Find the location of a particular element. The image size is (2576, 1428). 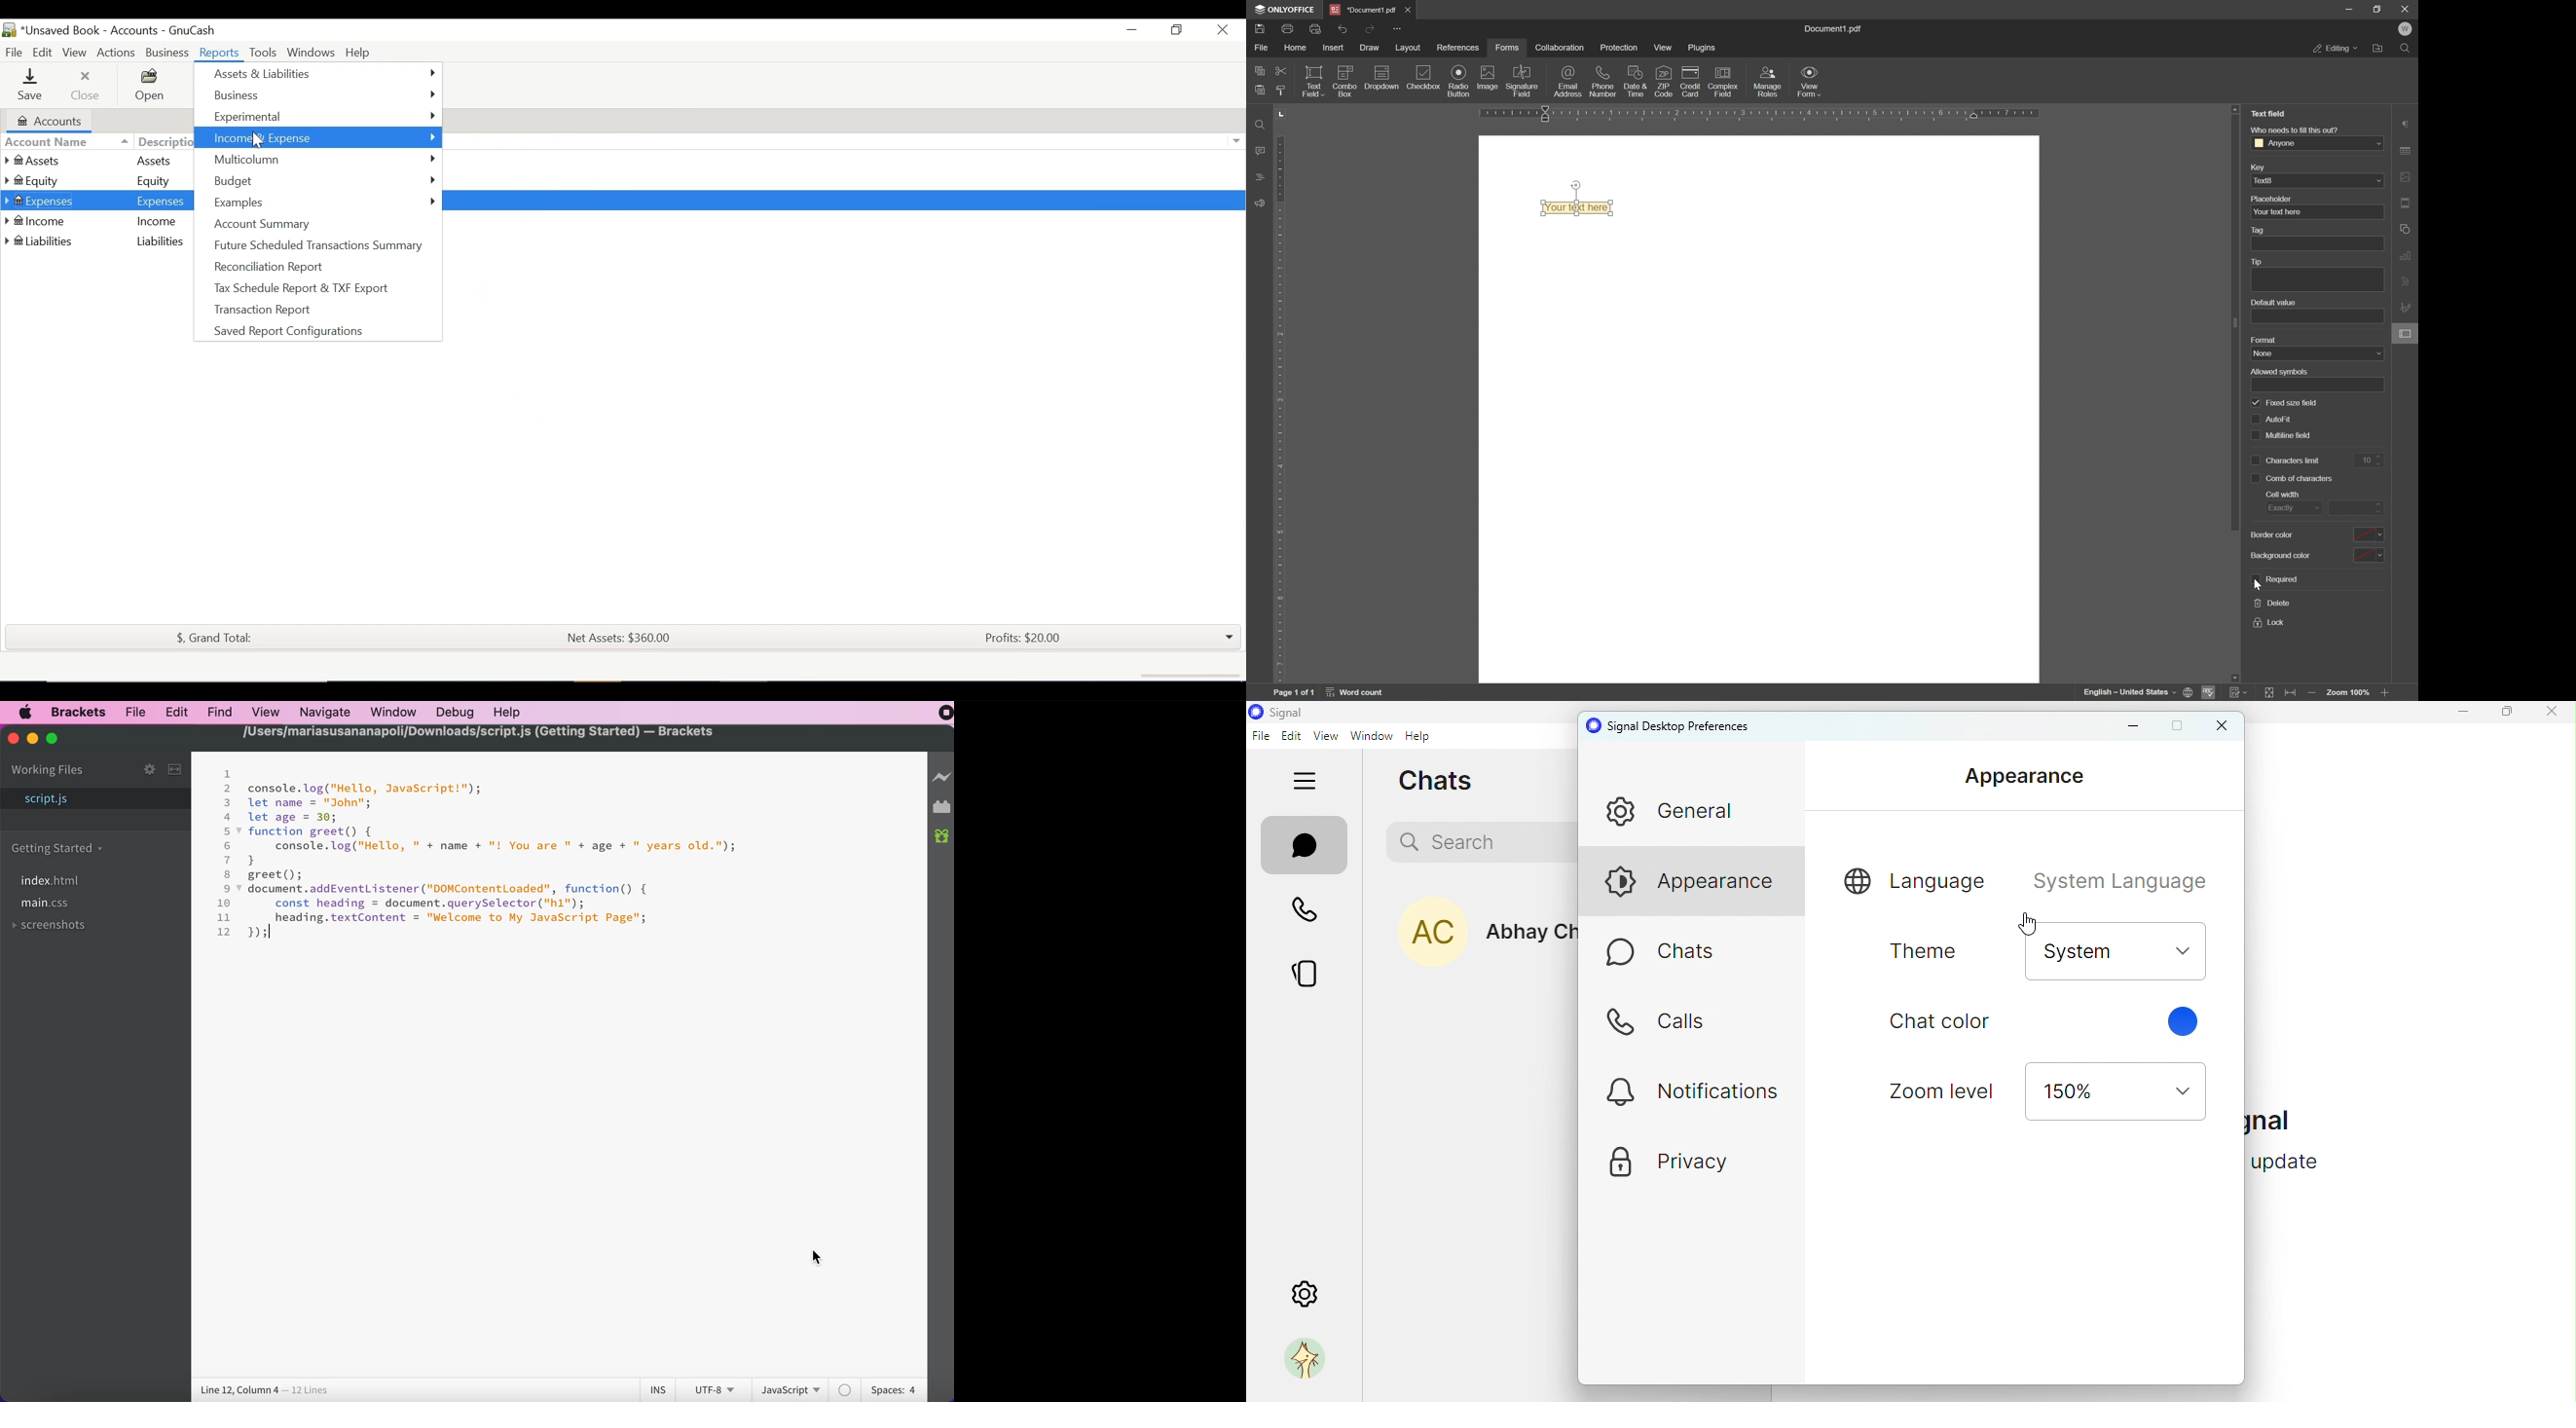

4 is located at coordinates (228, 817).